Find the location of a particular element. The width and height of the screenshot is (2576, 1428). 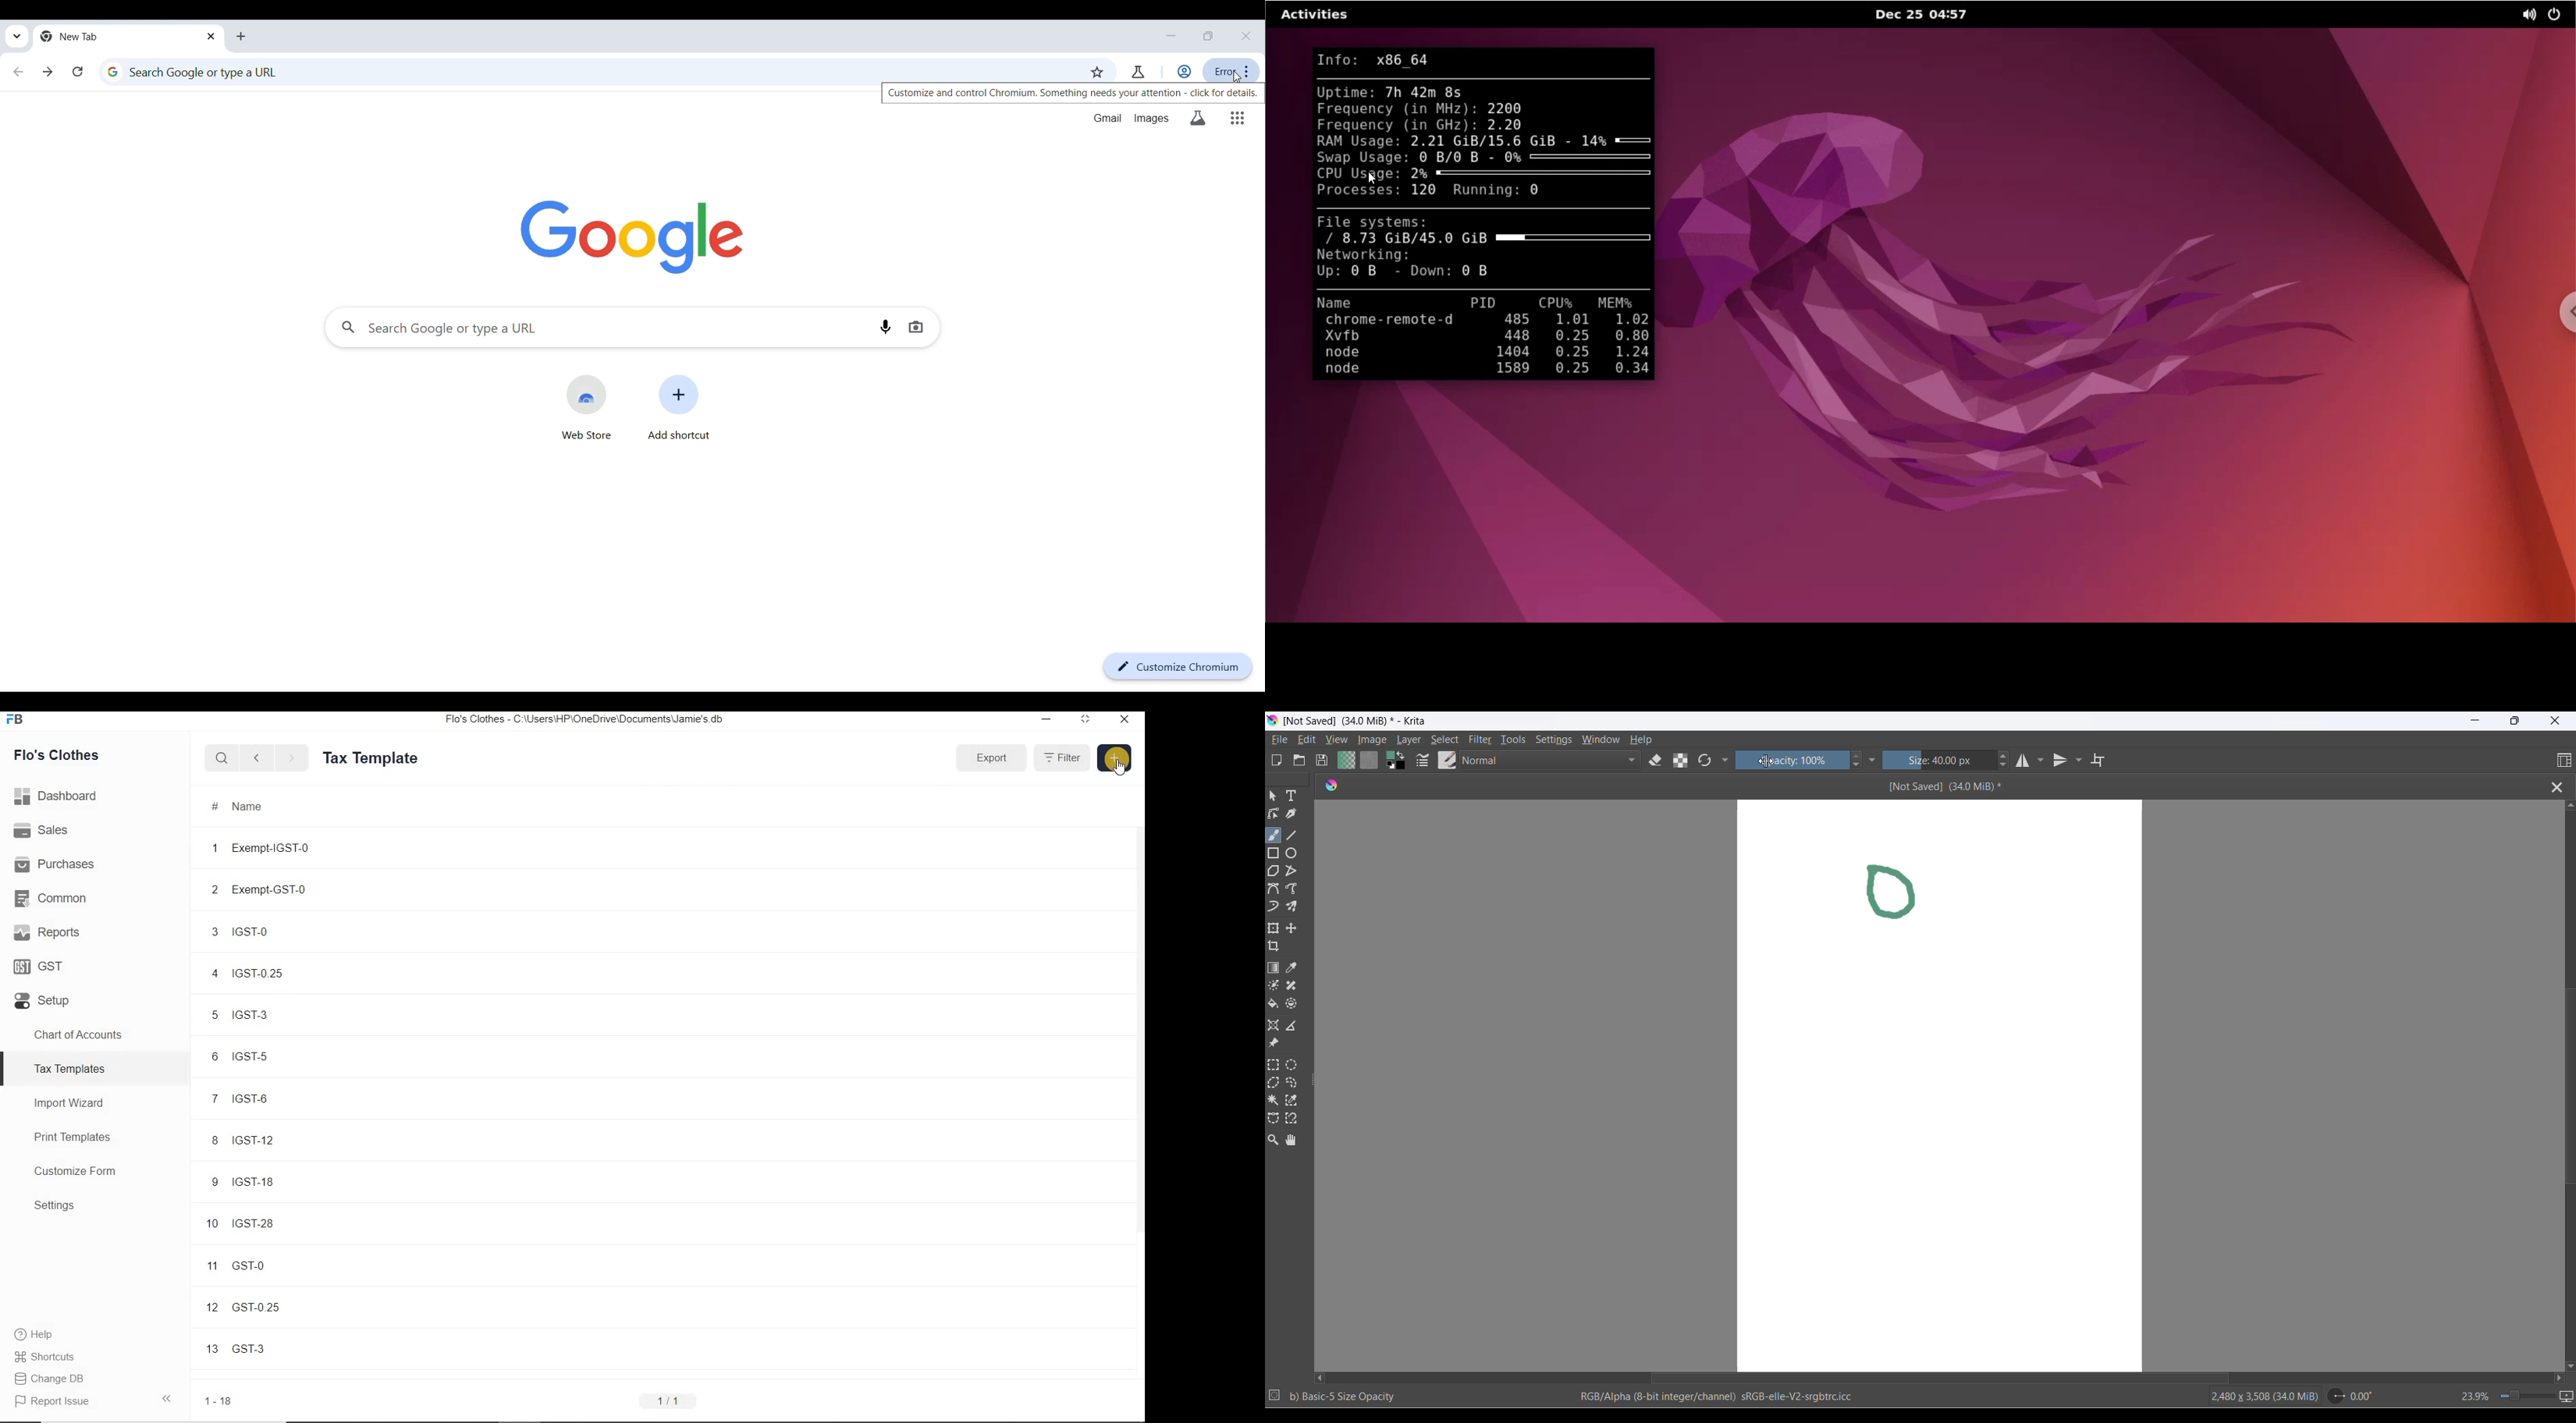

Shortcuts is located at coordinates (95, 1357).